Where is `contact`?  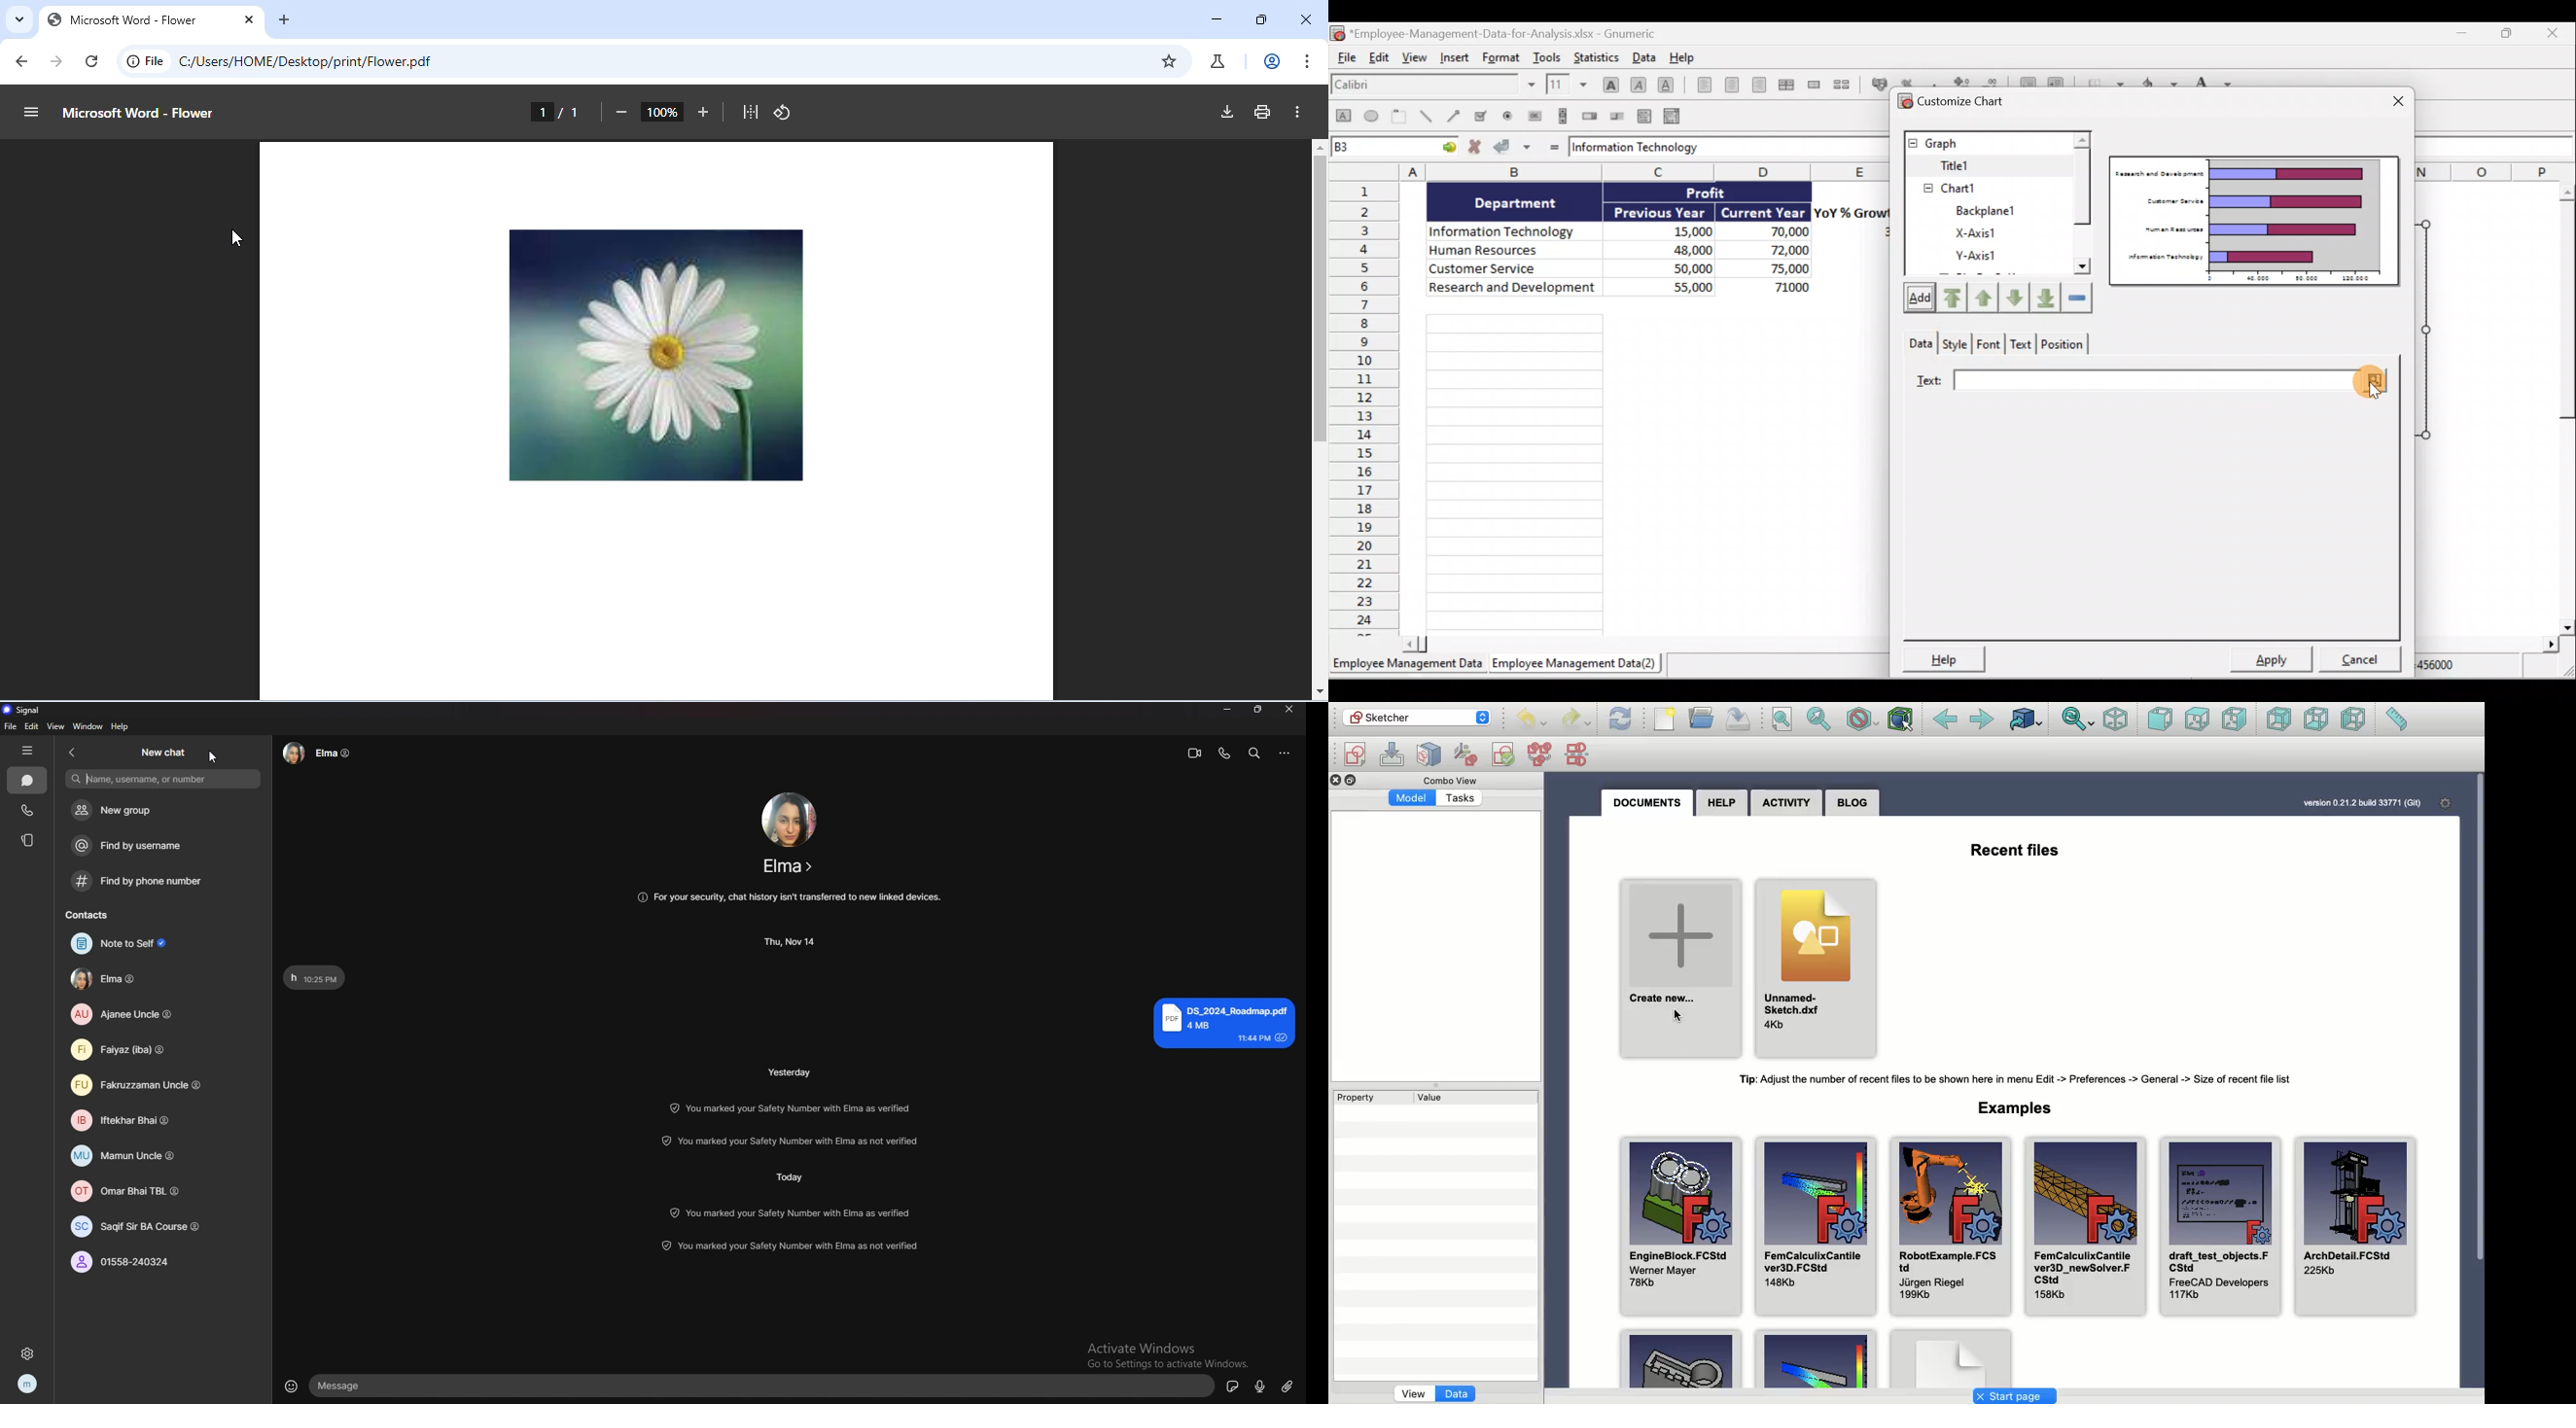 contact is located at coordinates (136, 1192).